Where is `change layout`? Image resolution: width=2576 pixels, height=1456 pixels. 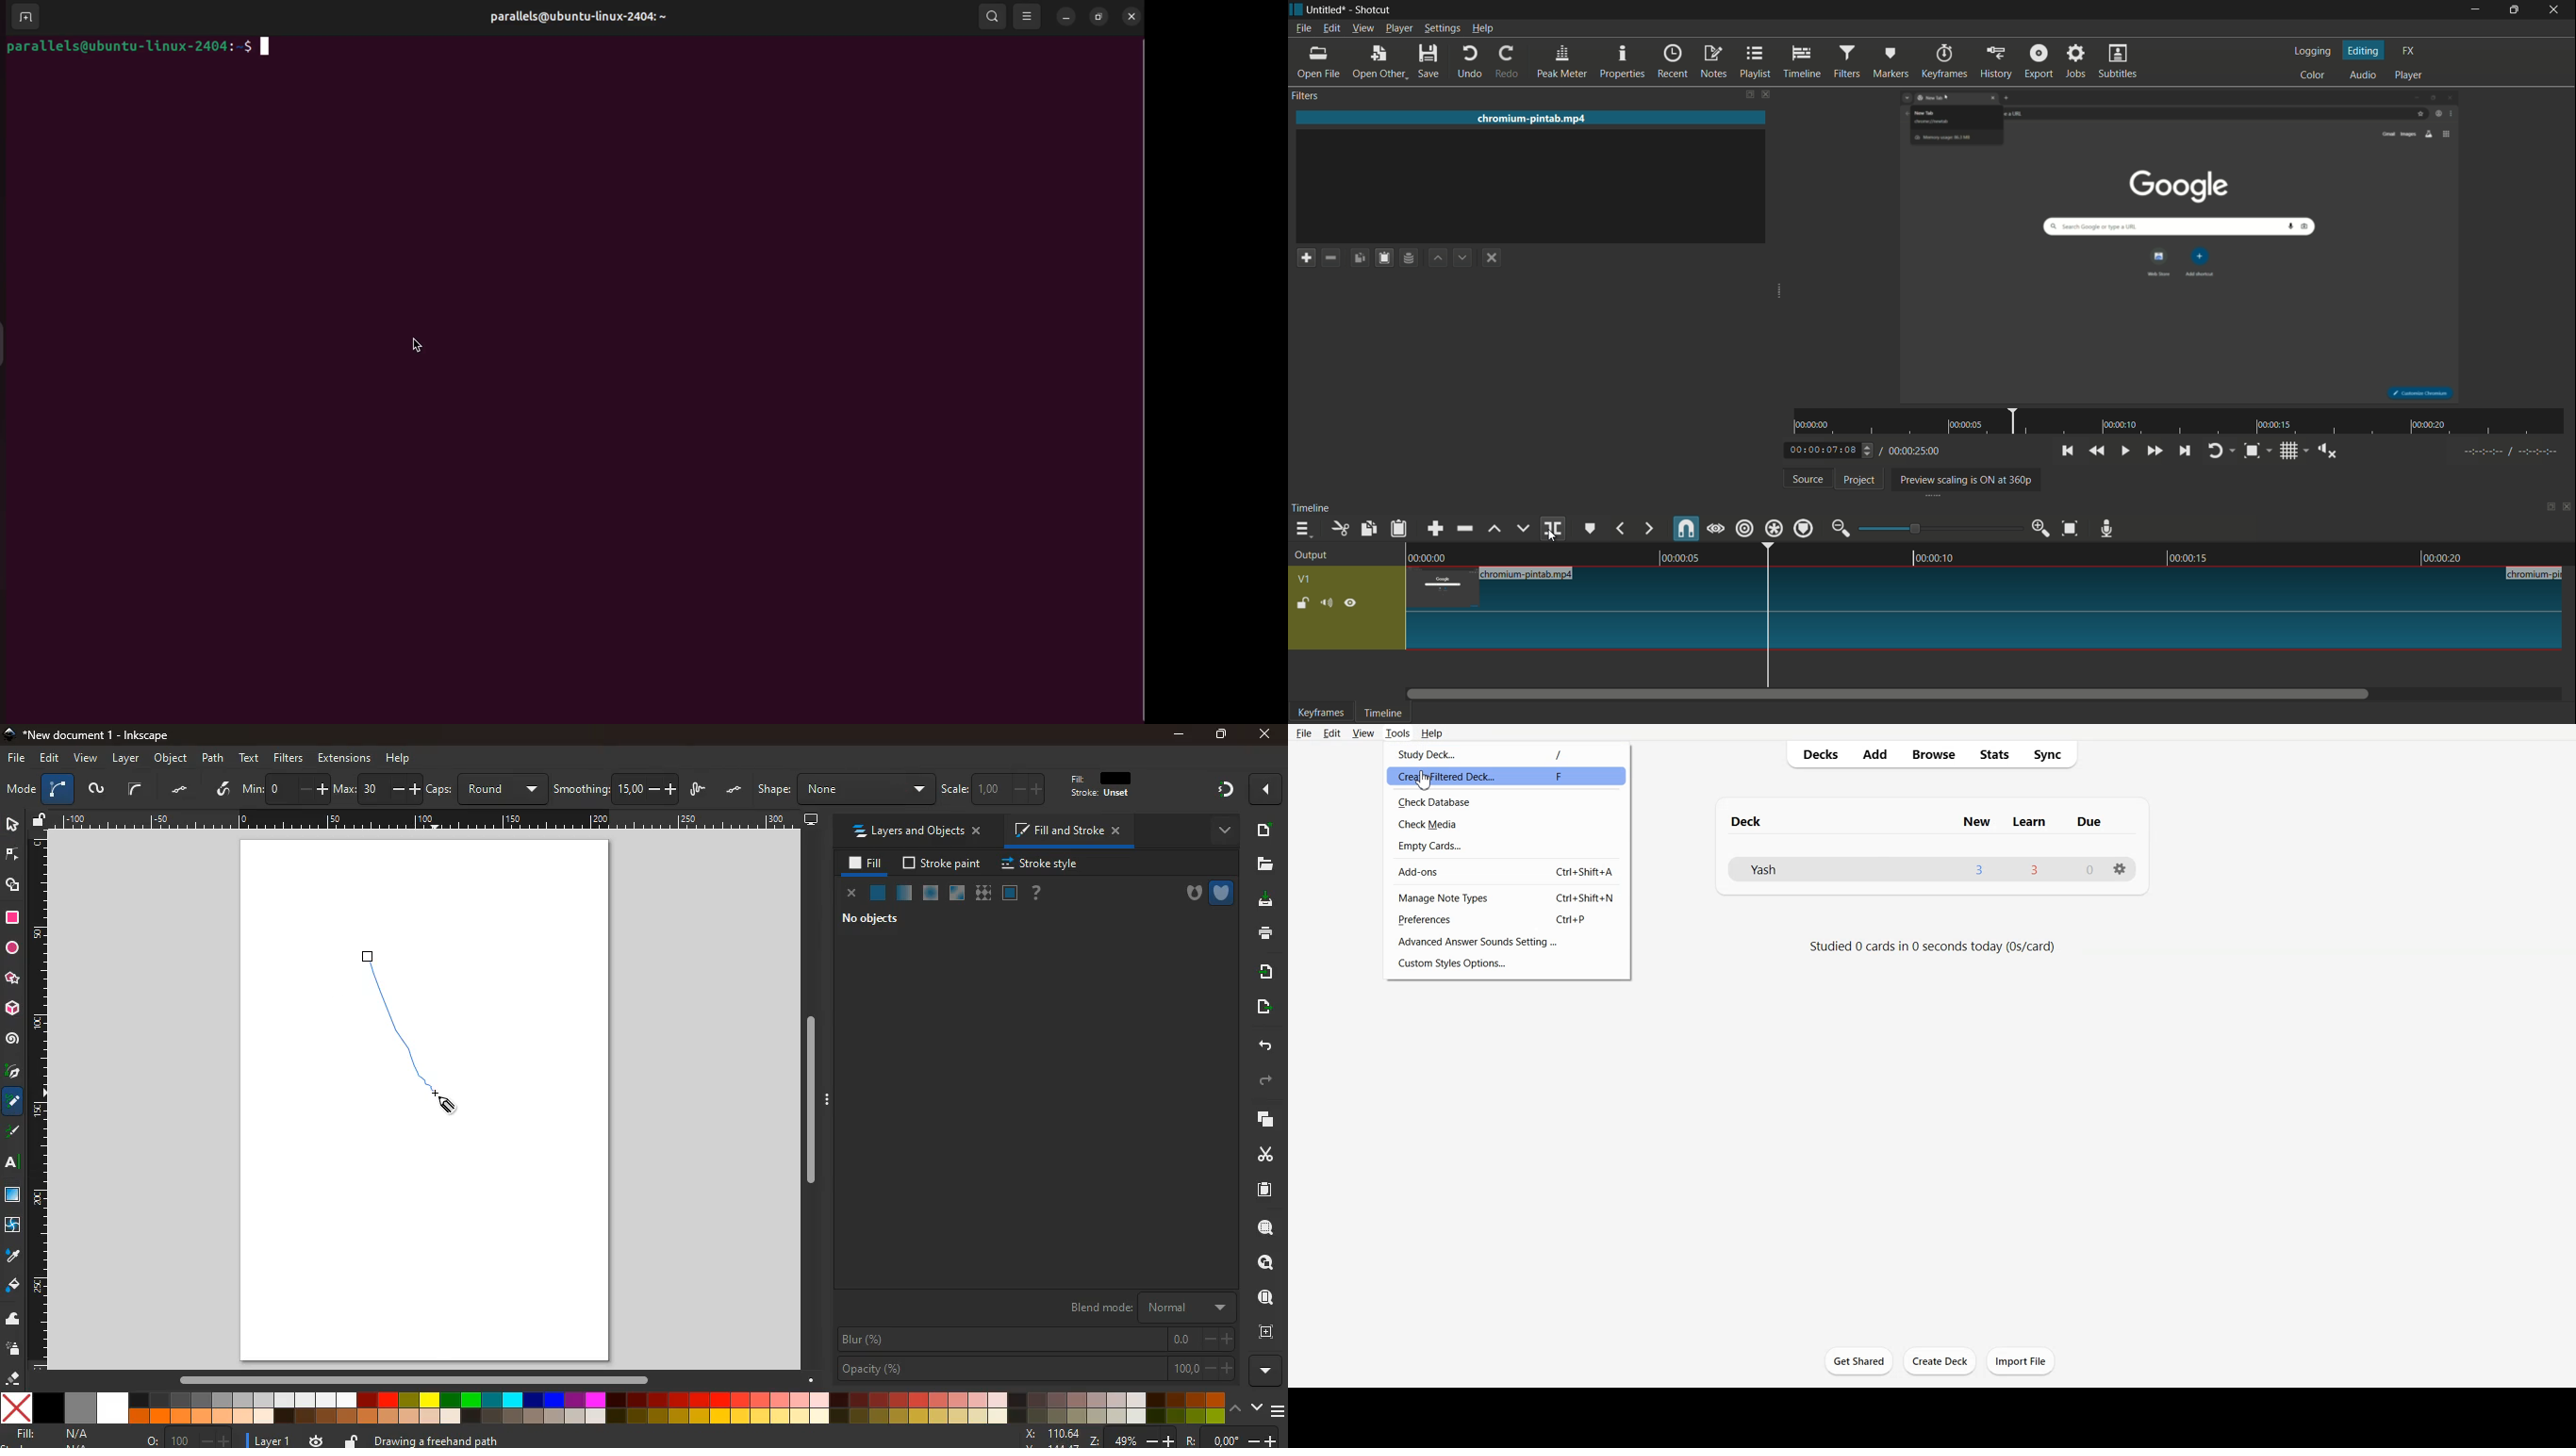
change layout is located at coordinates (1748, 95).